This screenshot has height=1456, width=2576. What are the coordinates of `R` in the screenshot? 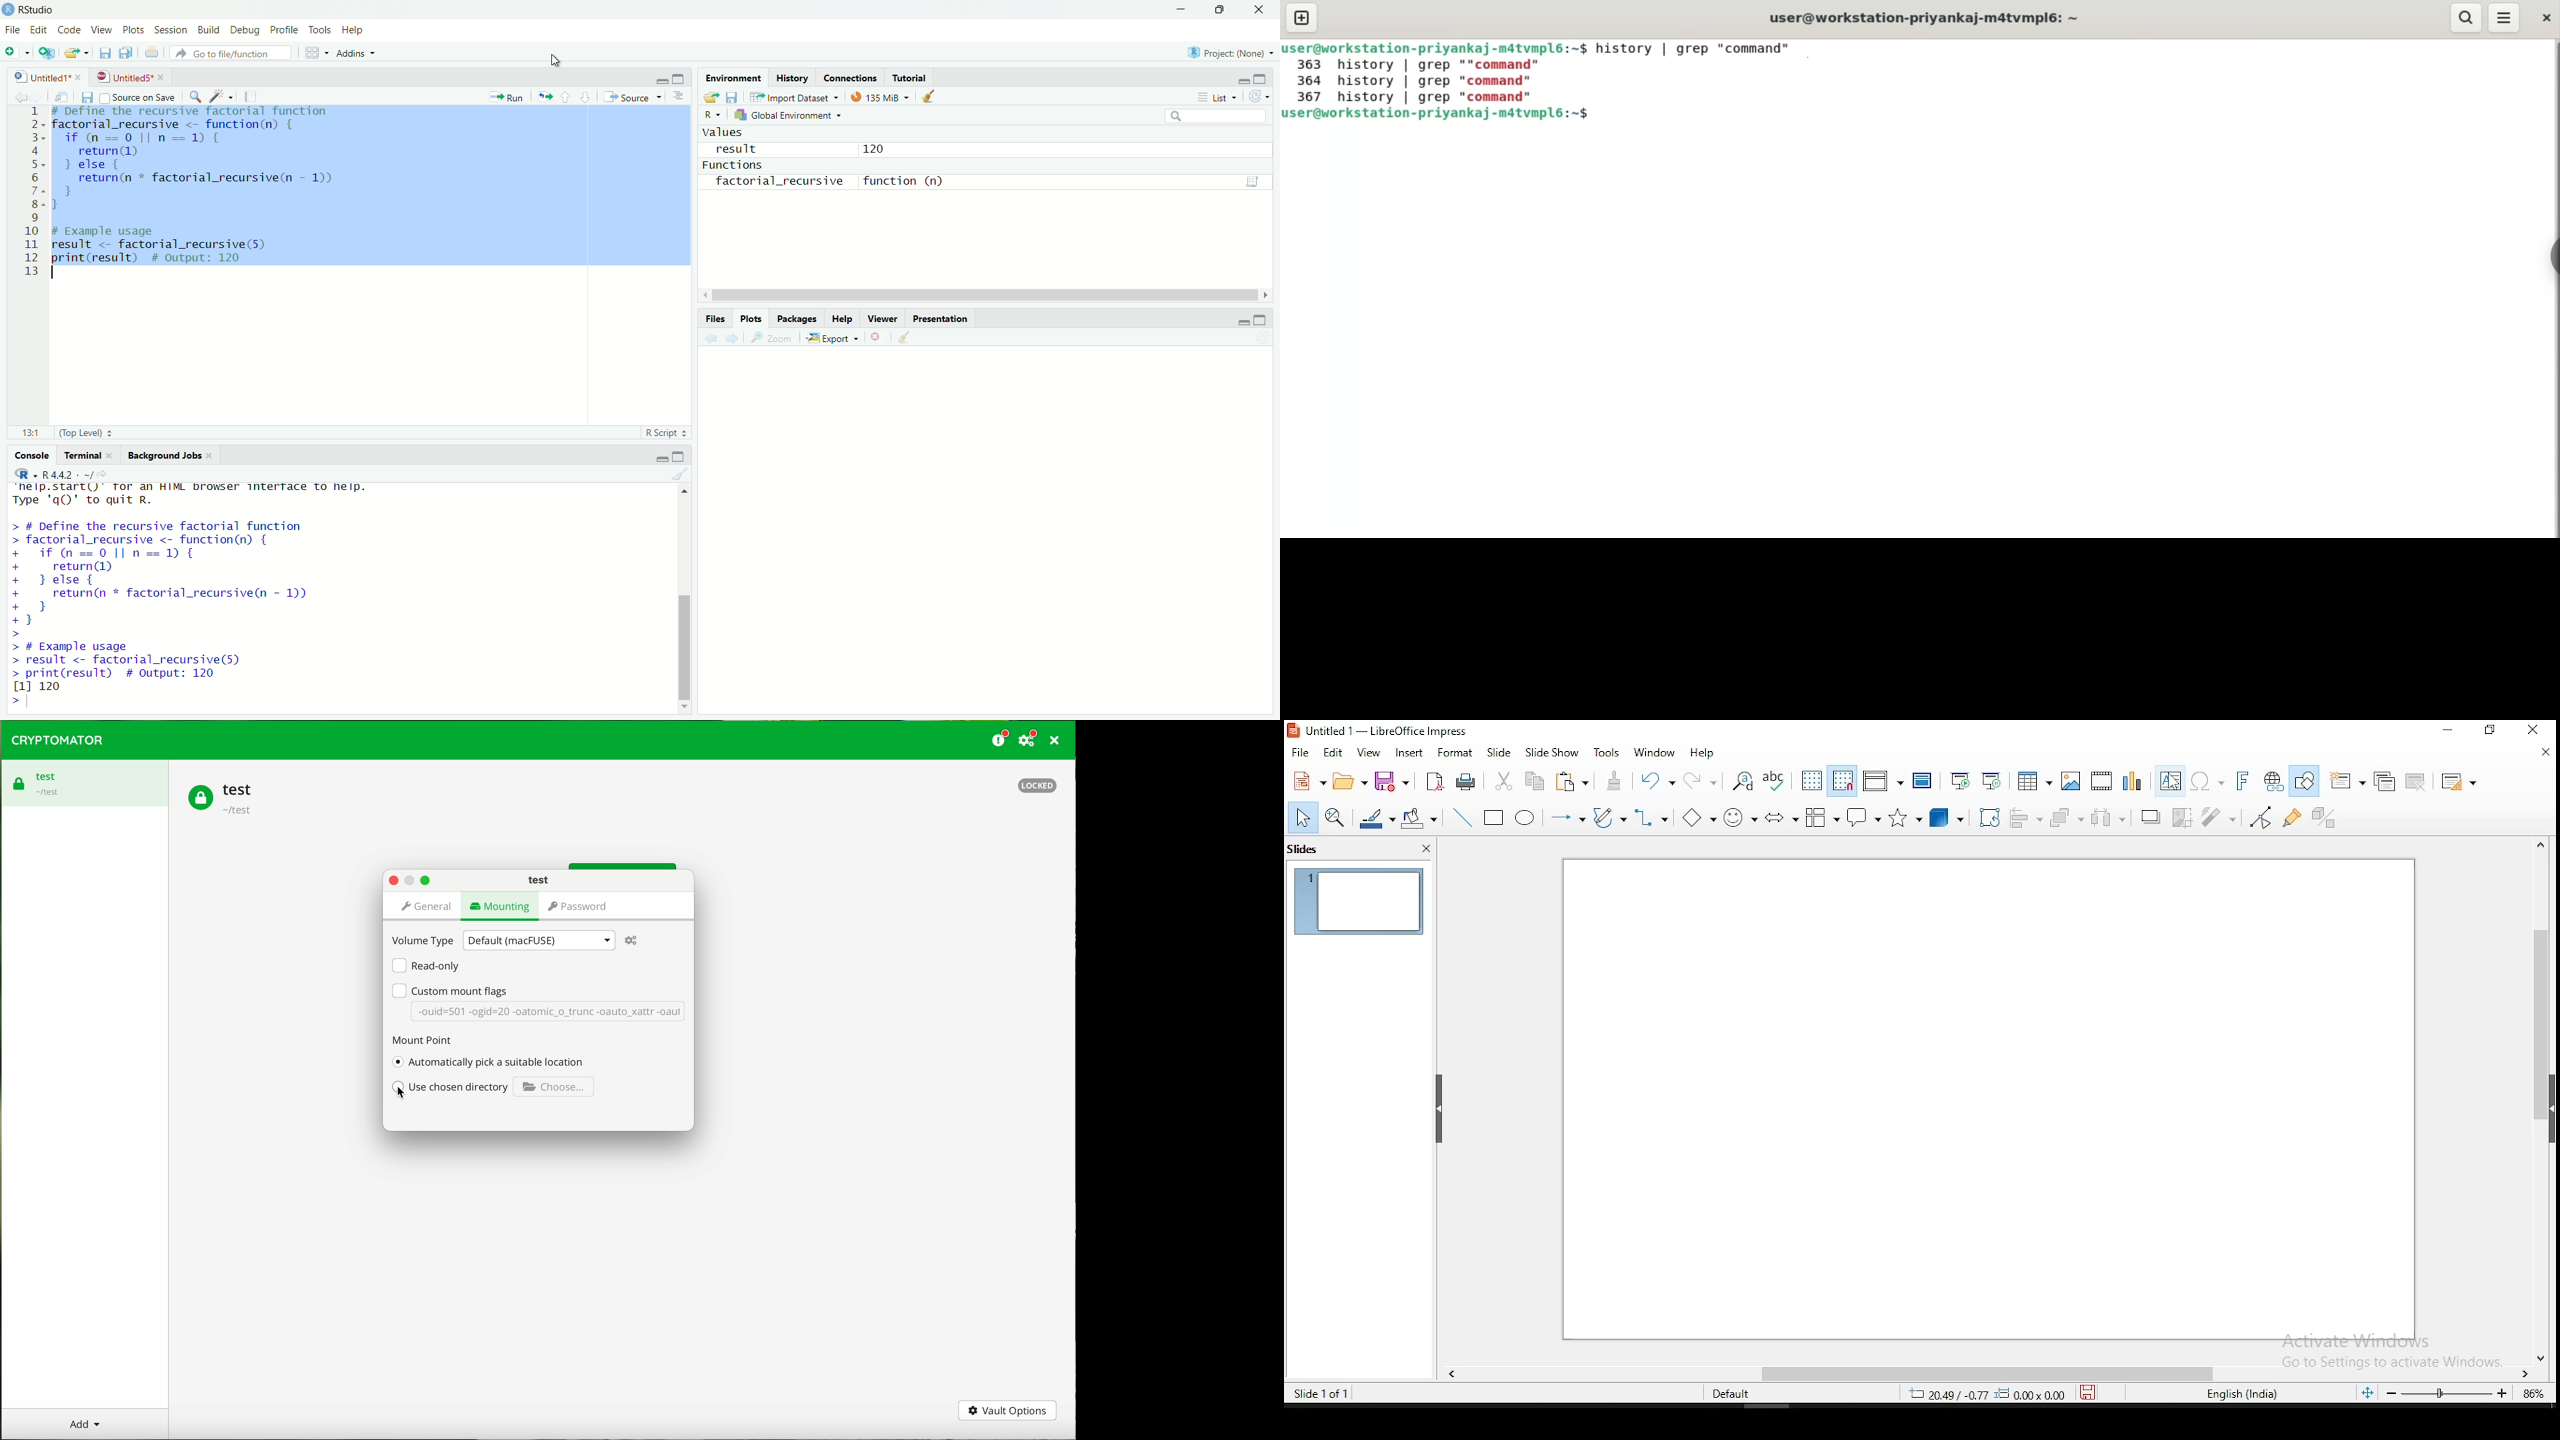 It's located at (23, 474).